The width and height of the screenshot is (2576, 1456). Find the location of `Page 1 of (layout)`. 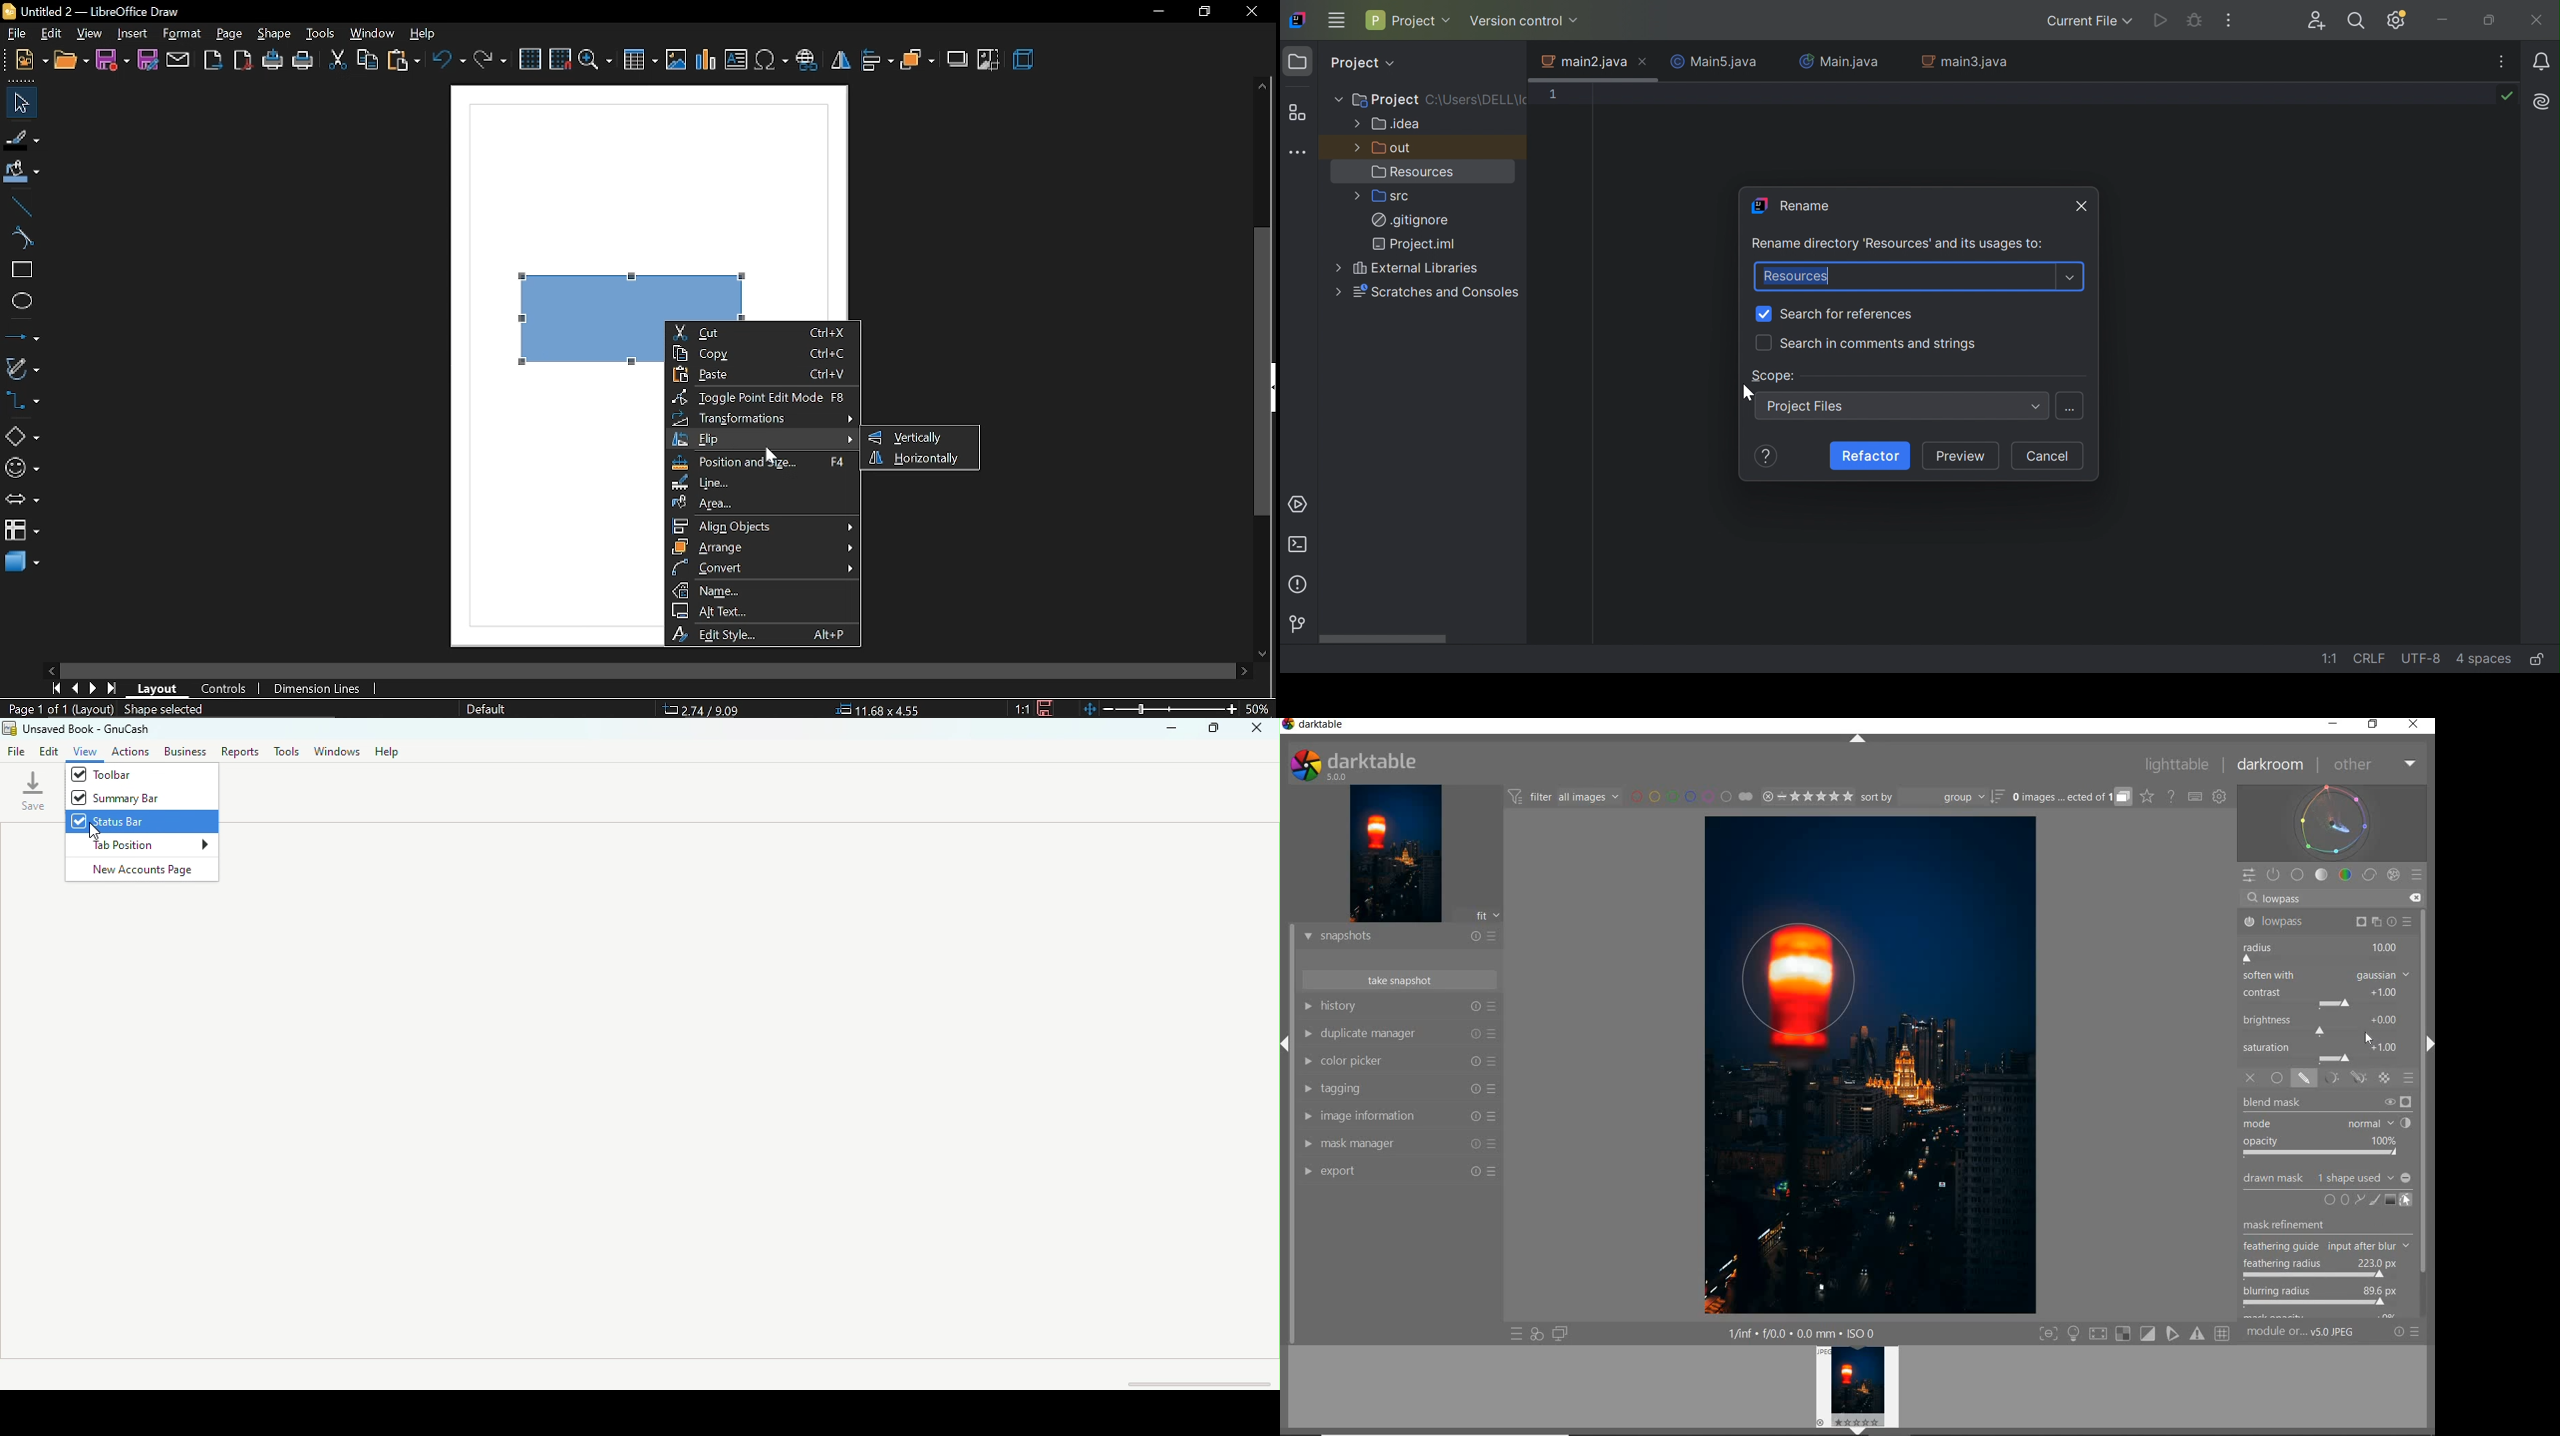

Page 1 of (layout) is located at coordinates (57, 711).